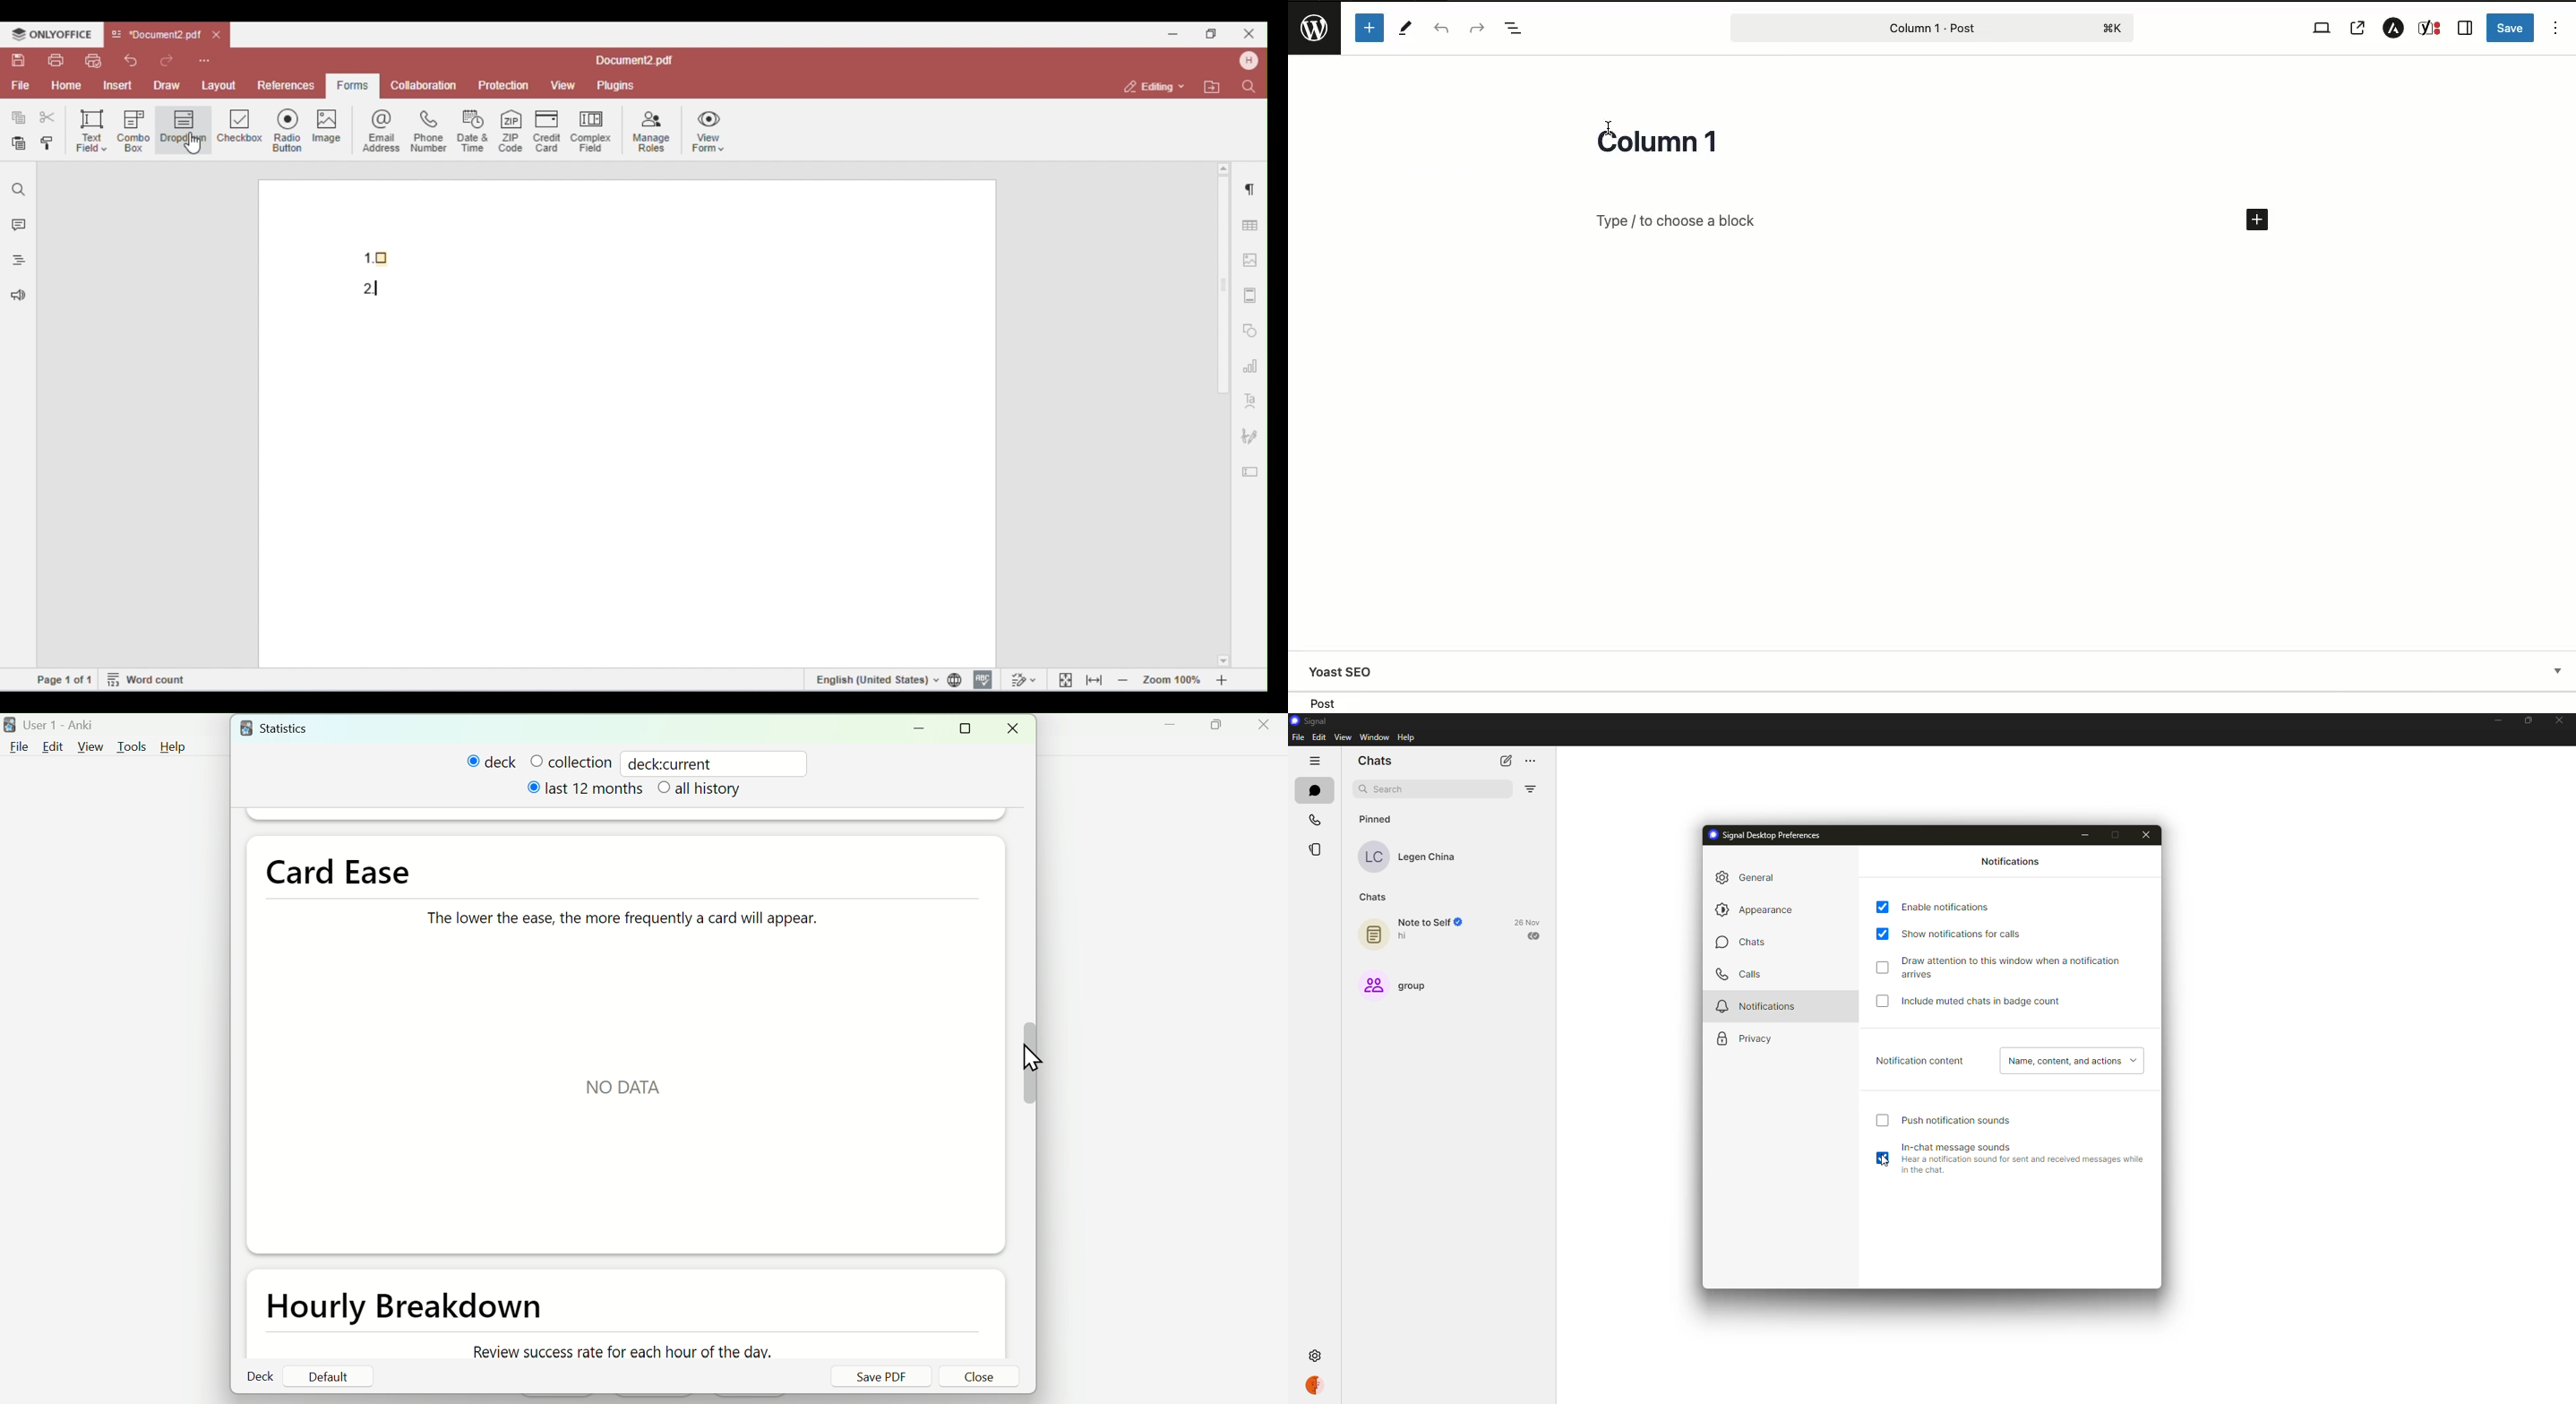  What do you see at coordinates (676, 762) in the screenshot?
I see `decj"current` at bounding box center [676, 762].